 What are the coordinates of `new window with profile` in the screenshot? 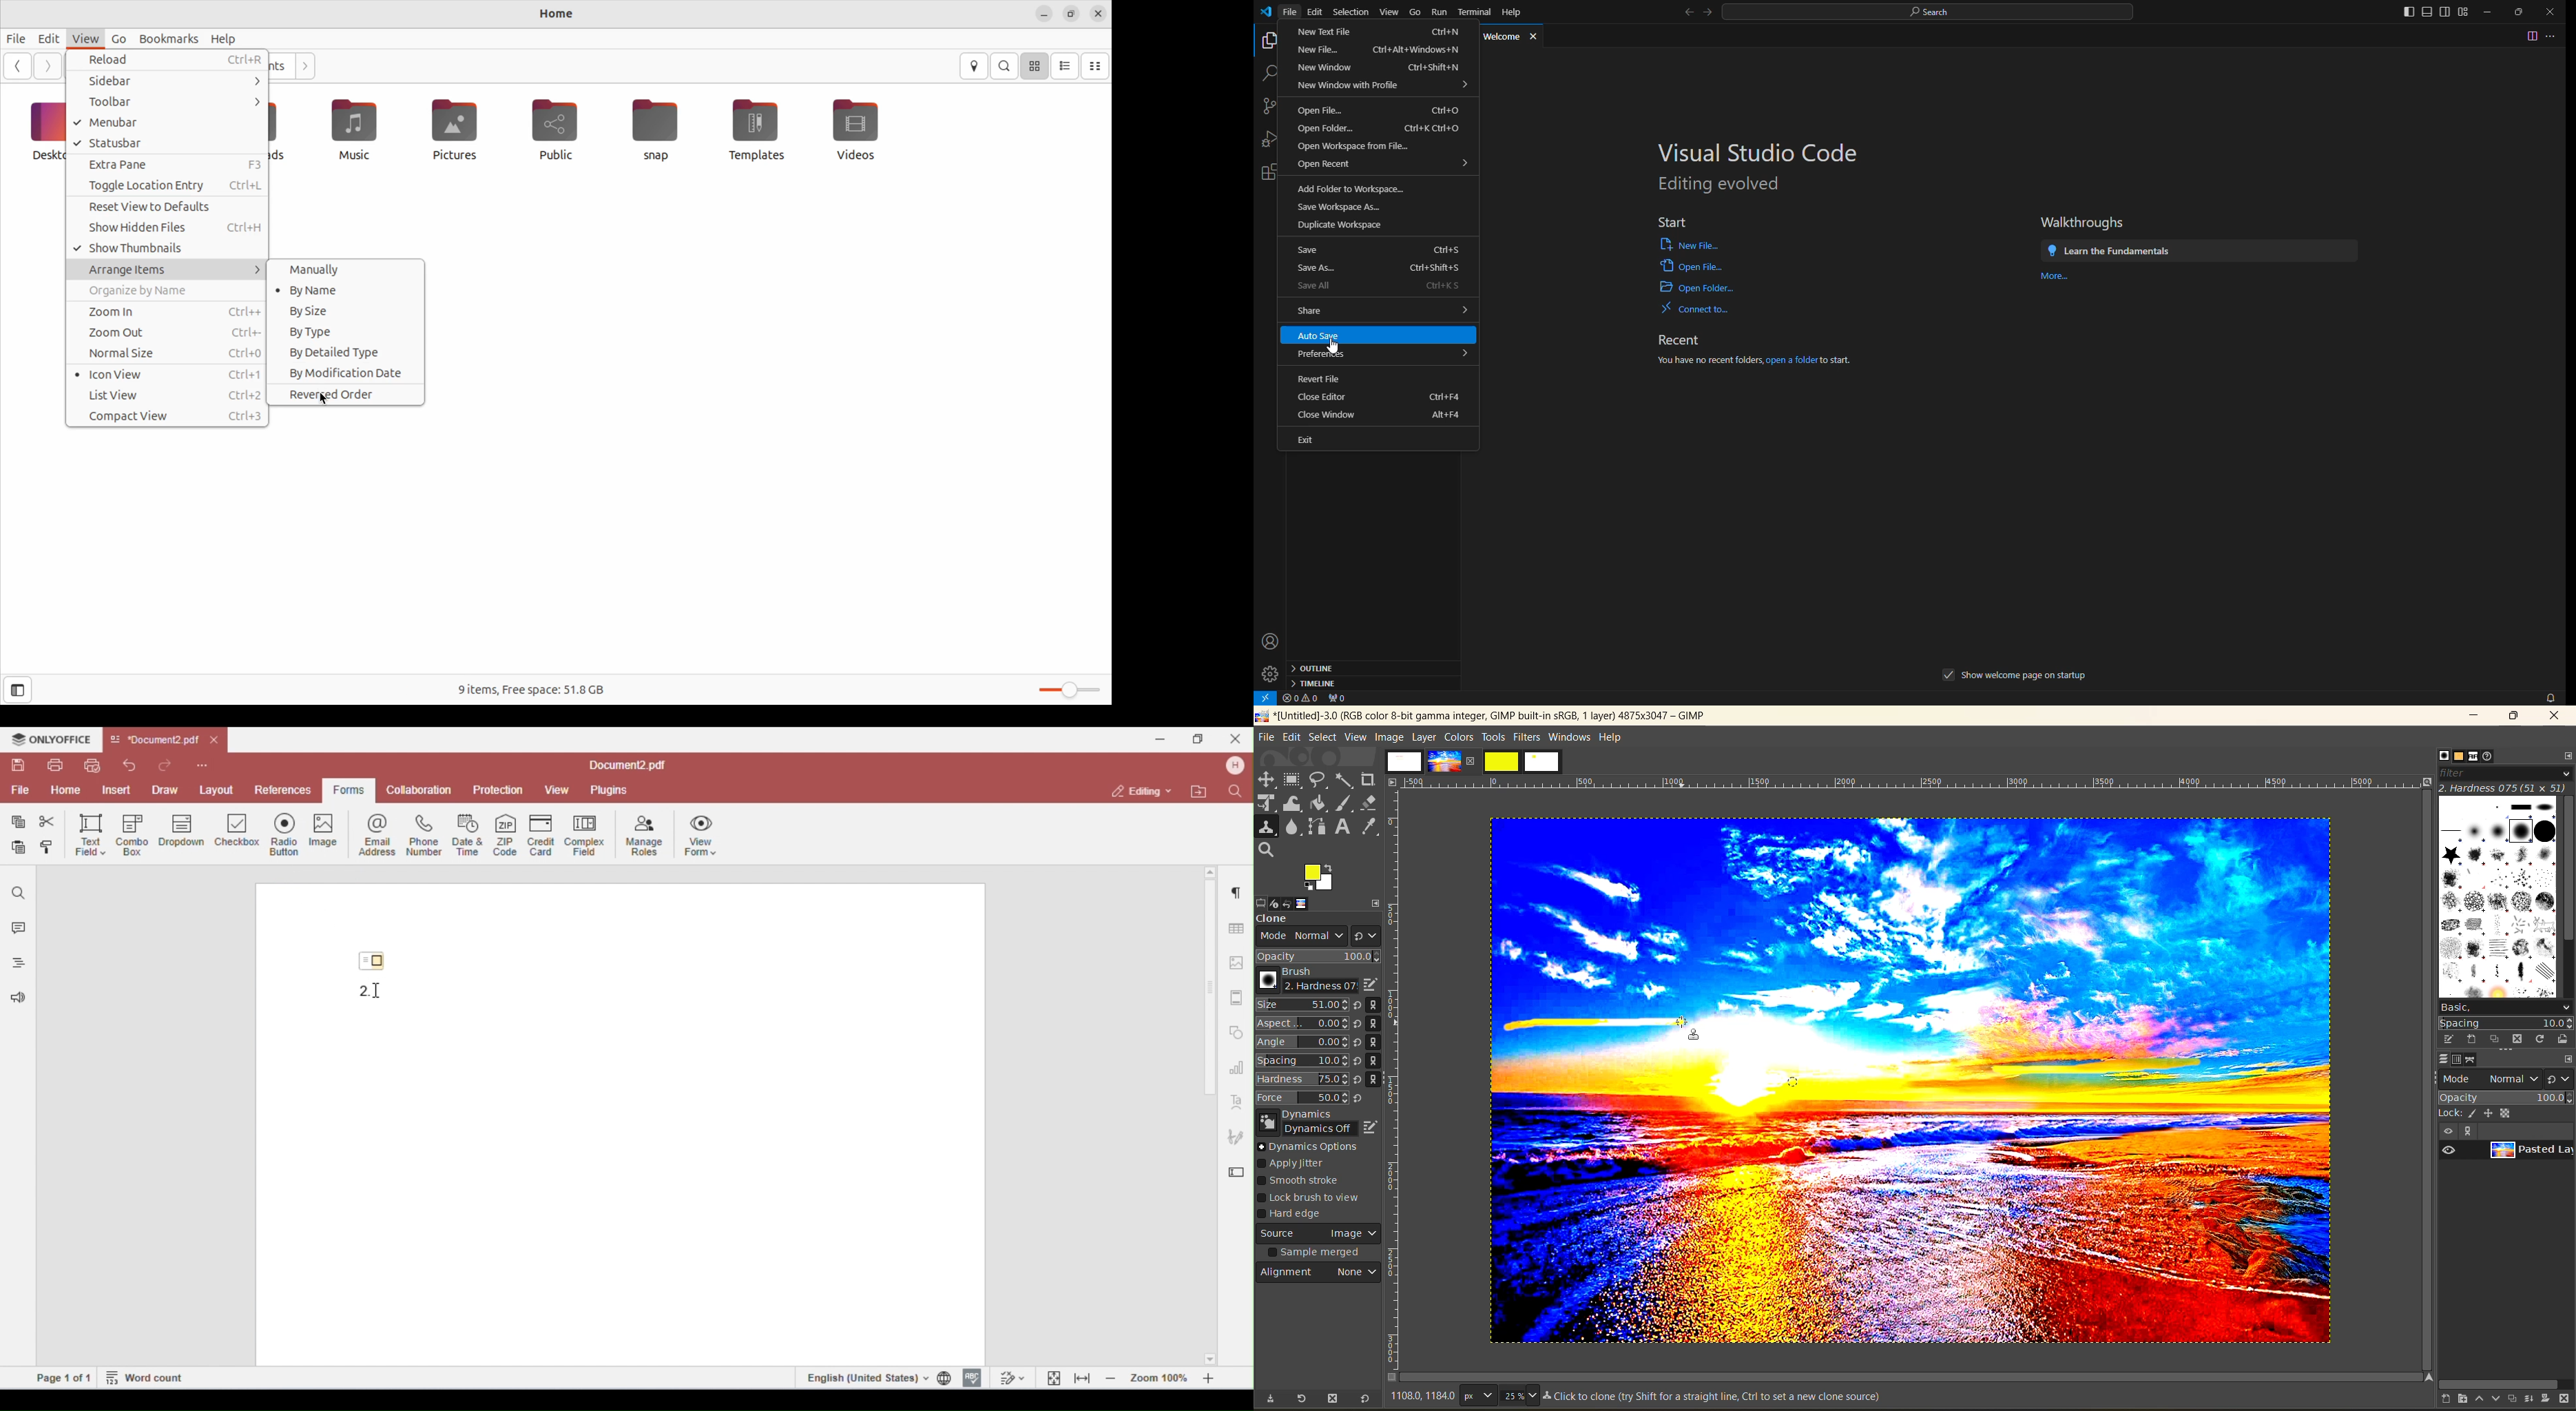 It's located at (1347, 85).